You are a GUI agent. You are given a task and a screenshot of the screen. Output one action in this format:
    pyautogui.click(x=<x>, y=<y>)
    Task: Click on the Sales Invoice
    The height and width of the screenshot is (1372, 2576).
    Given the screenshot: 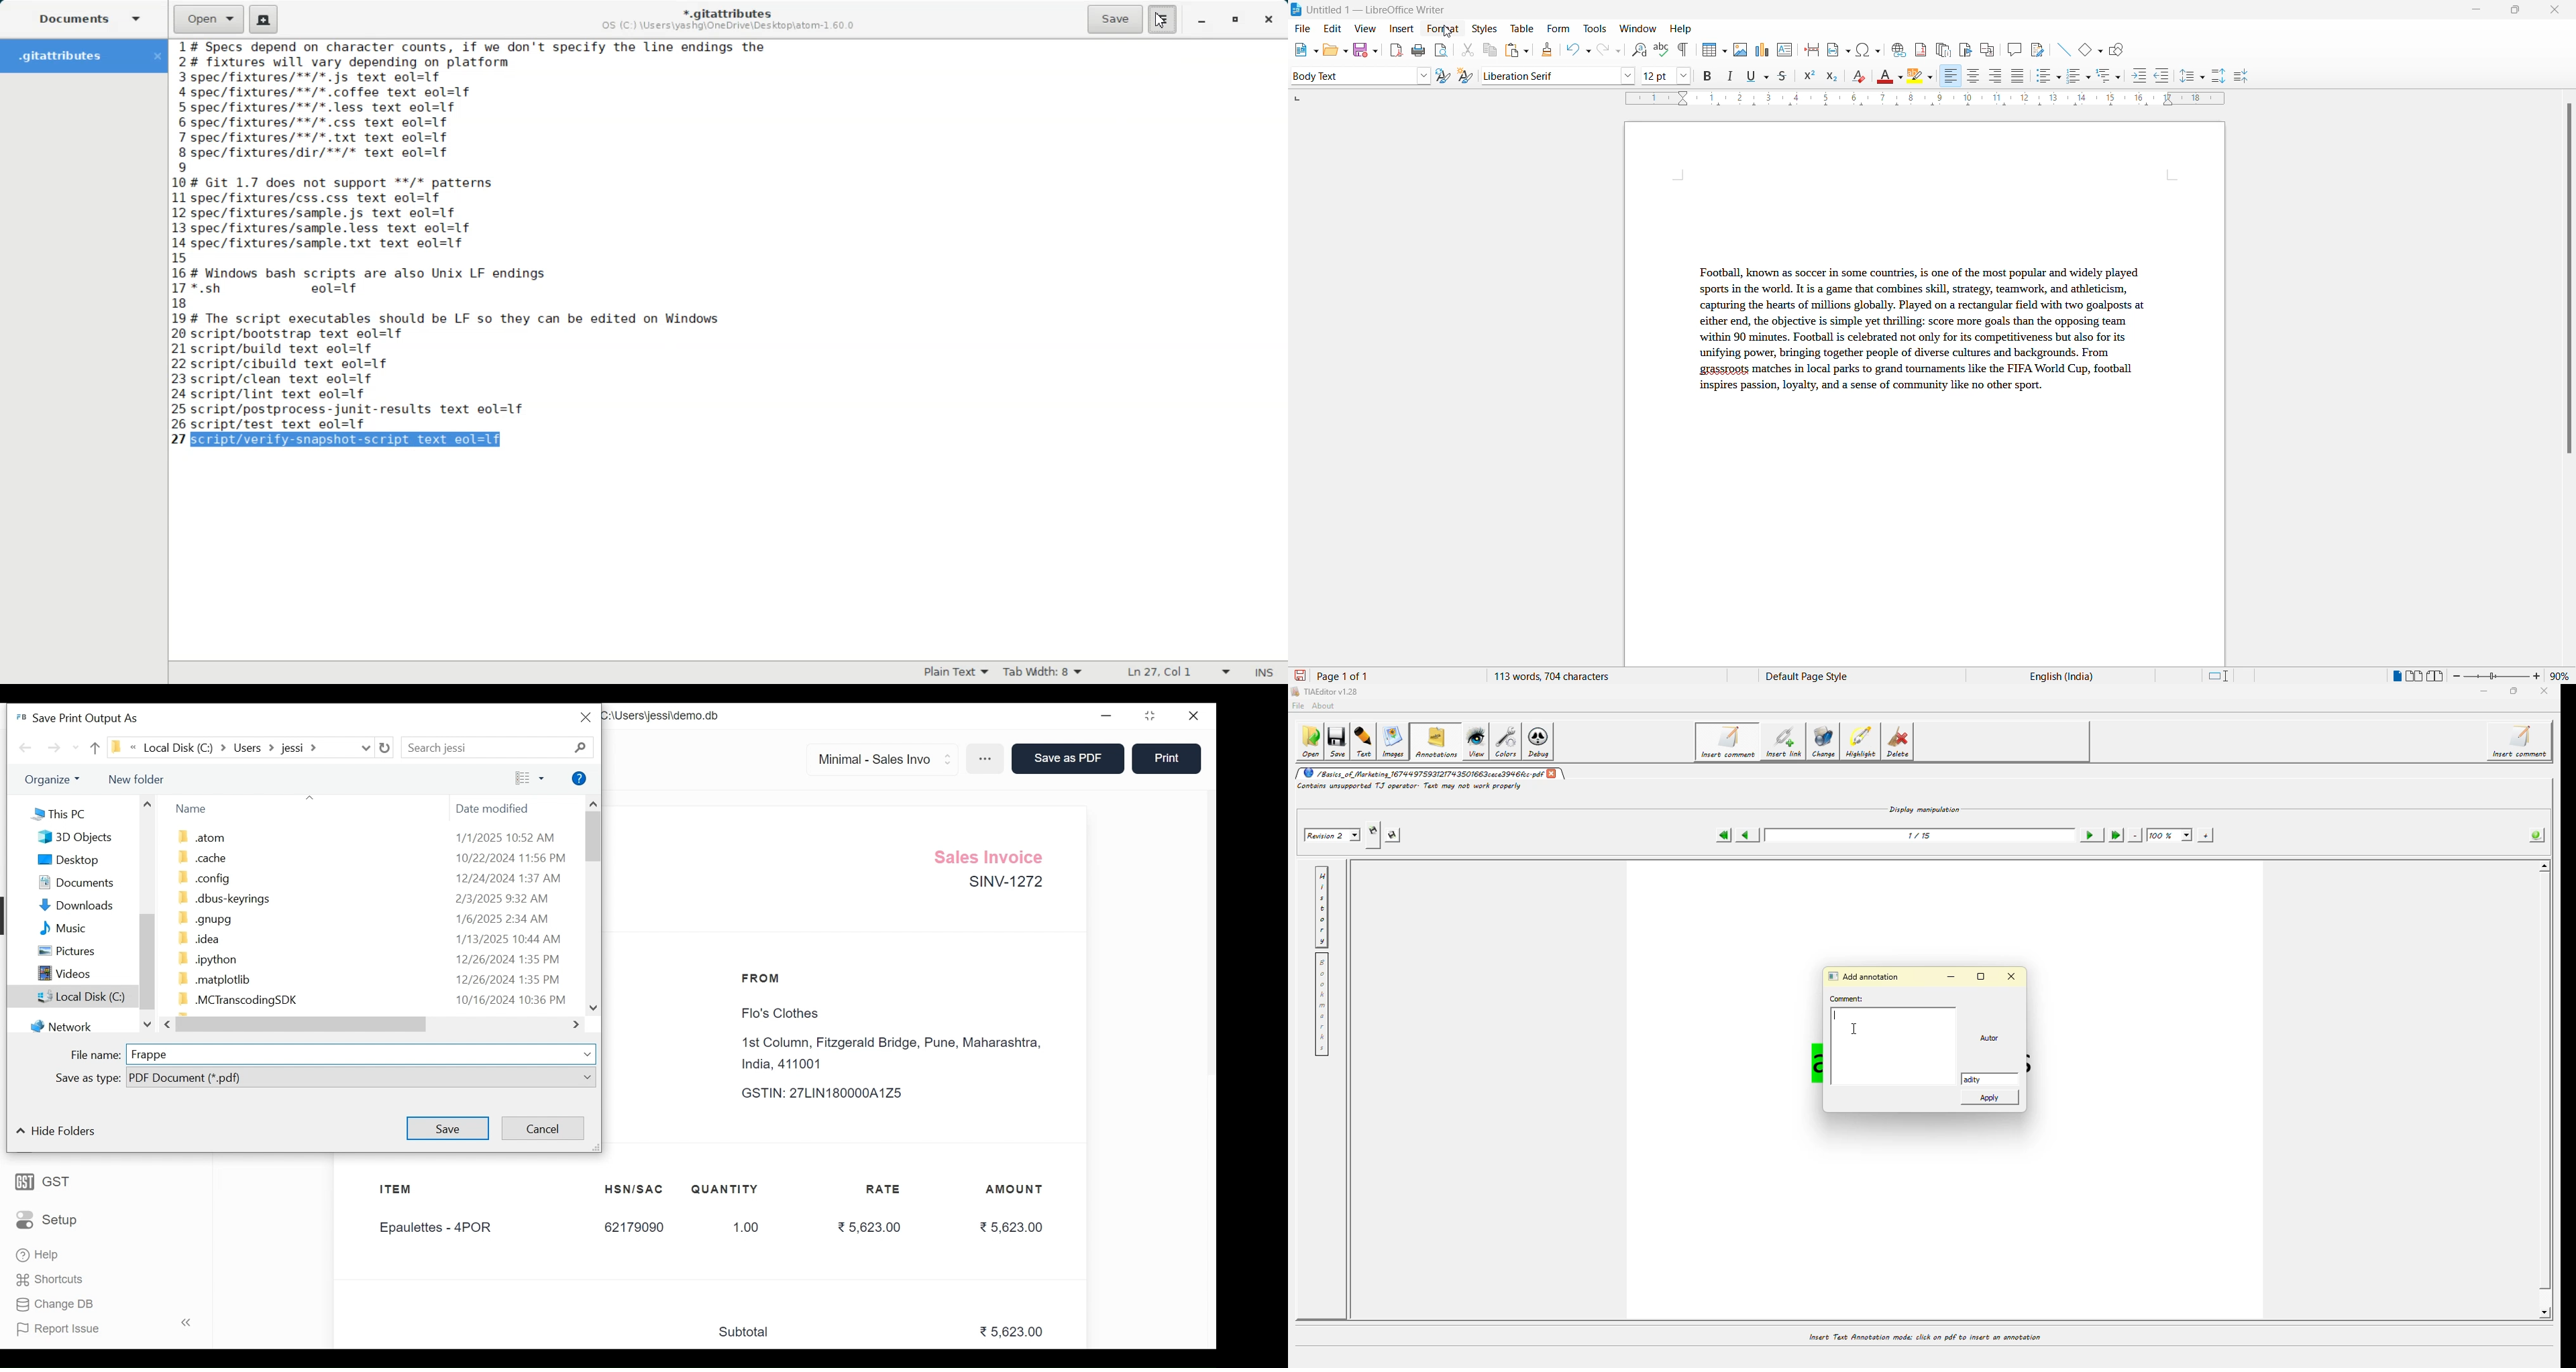 What is the action you would take?
    pyautogui.click(x=993, y=855)
    